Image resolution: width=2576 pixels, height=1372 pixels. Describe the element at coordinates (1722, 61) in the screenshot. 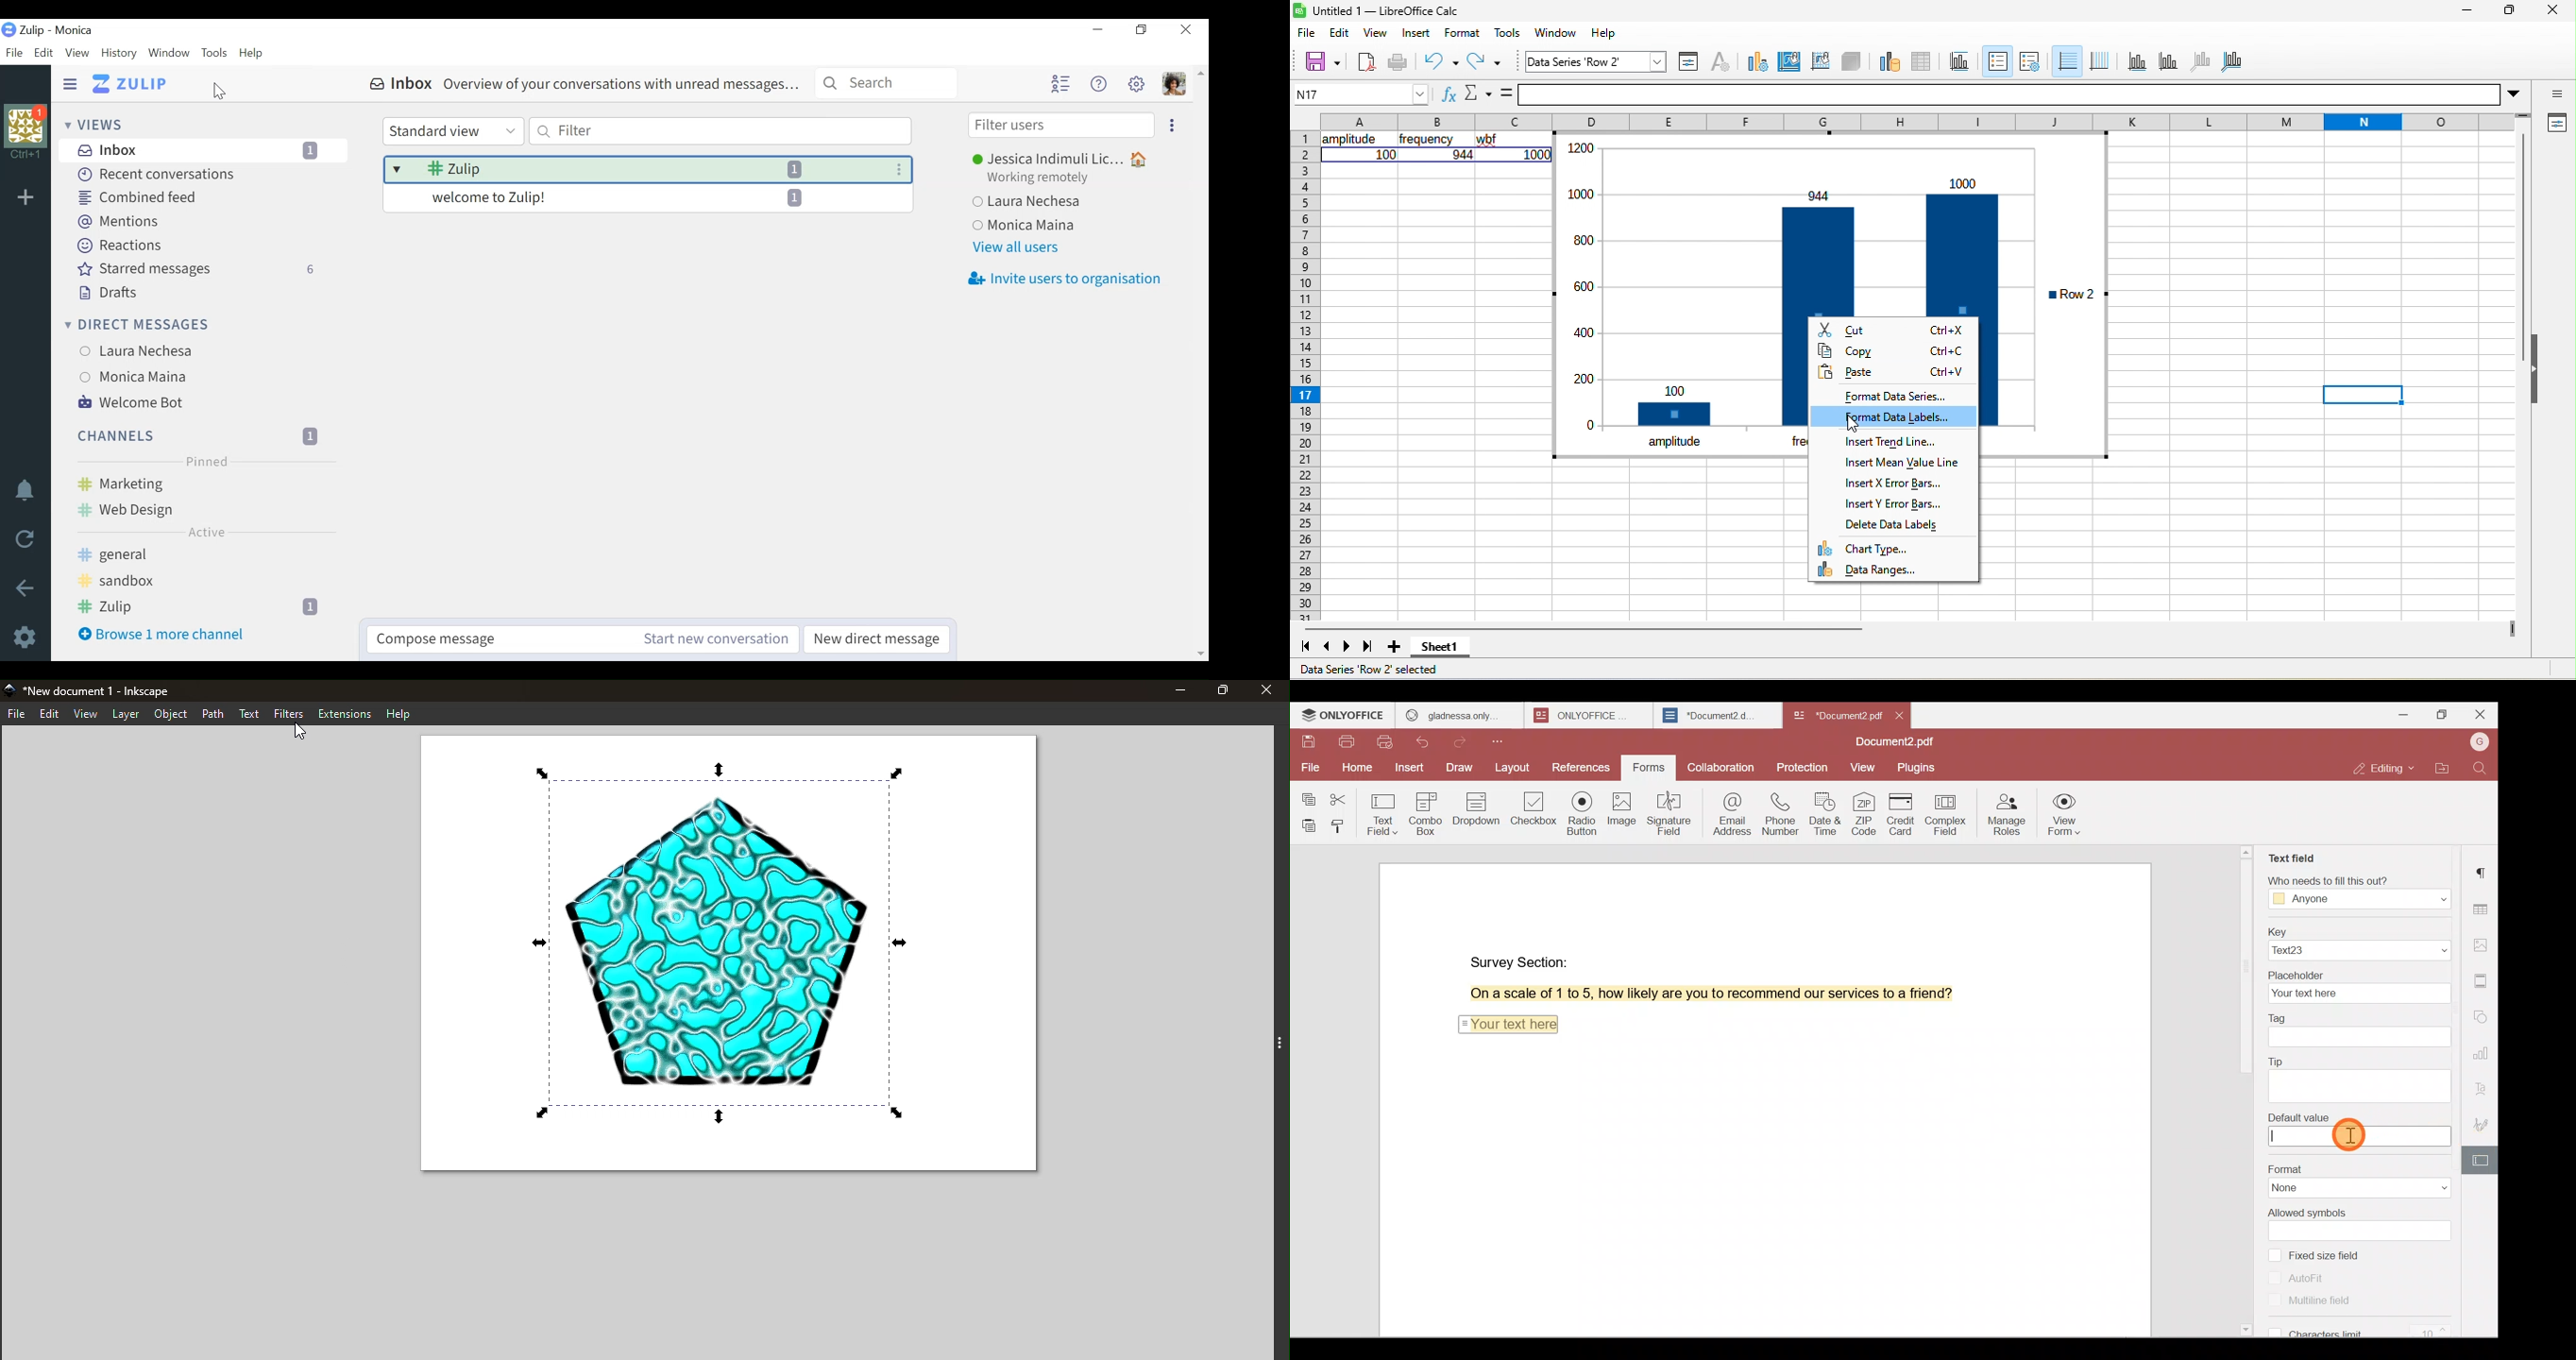

I see `character` at that location.